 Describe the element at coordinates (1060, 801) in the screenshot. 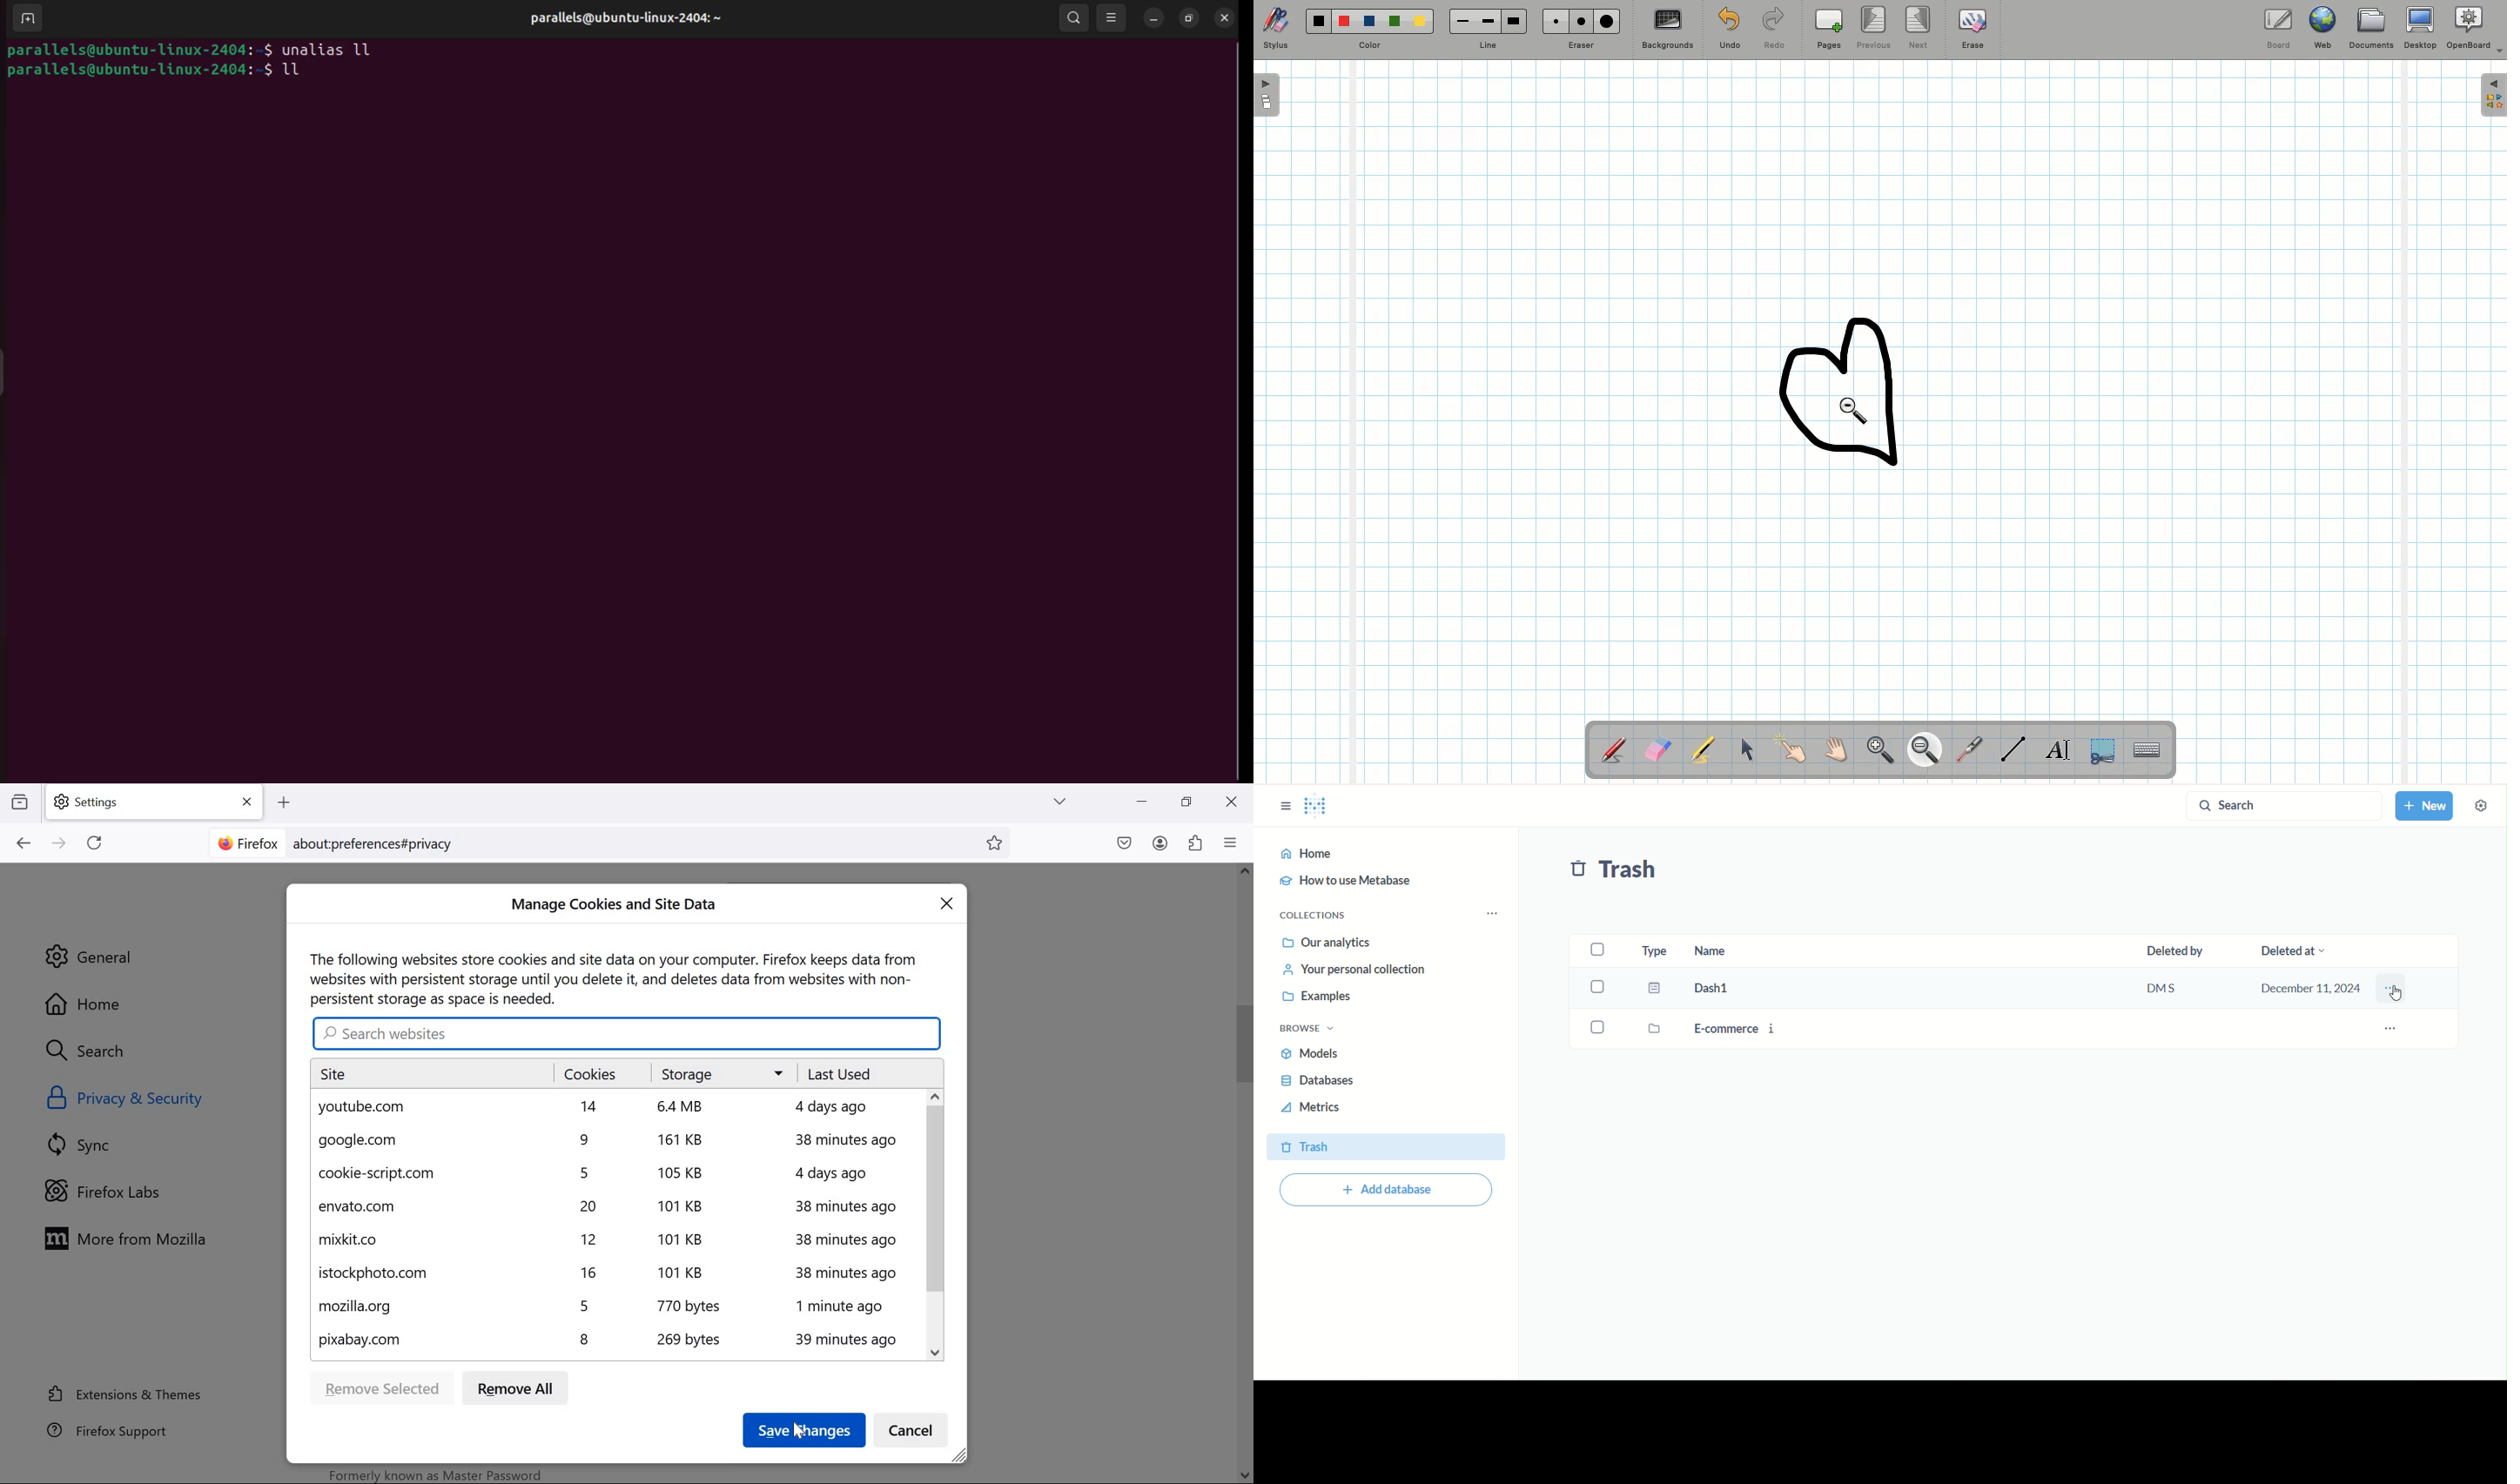

I see `list all tabs` at that location.